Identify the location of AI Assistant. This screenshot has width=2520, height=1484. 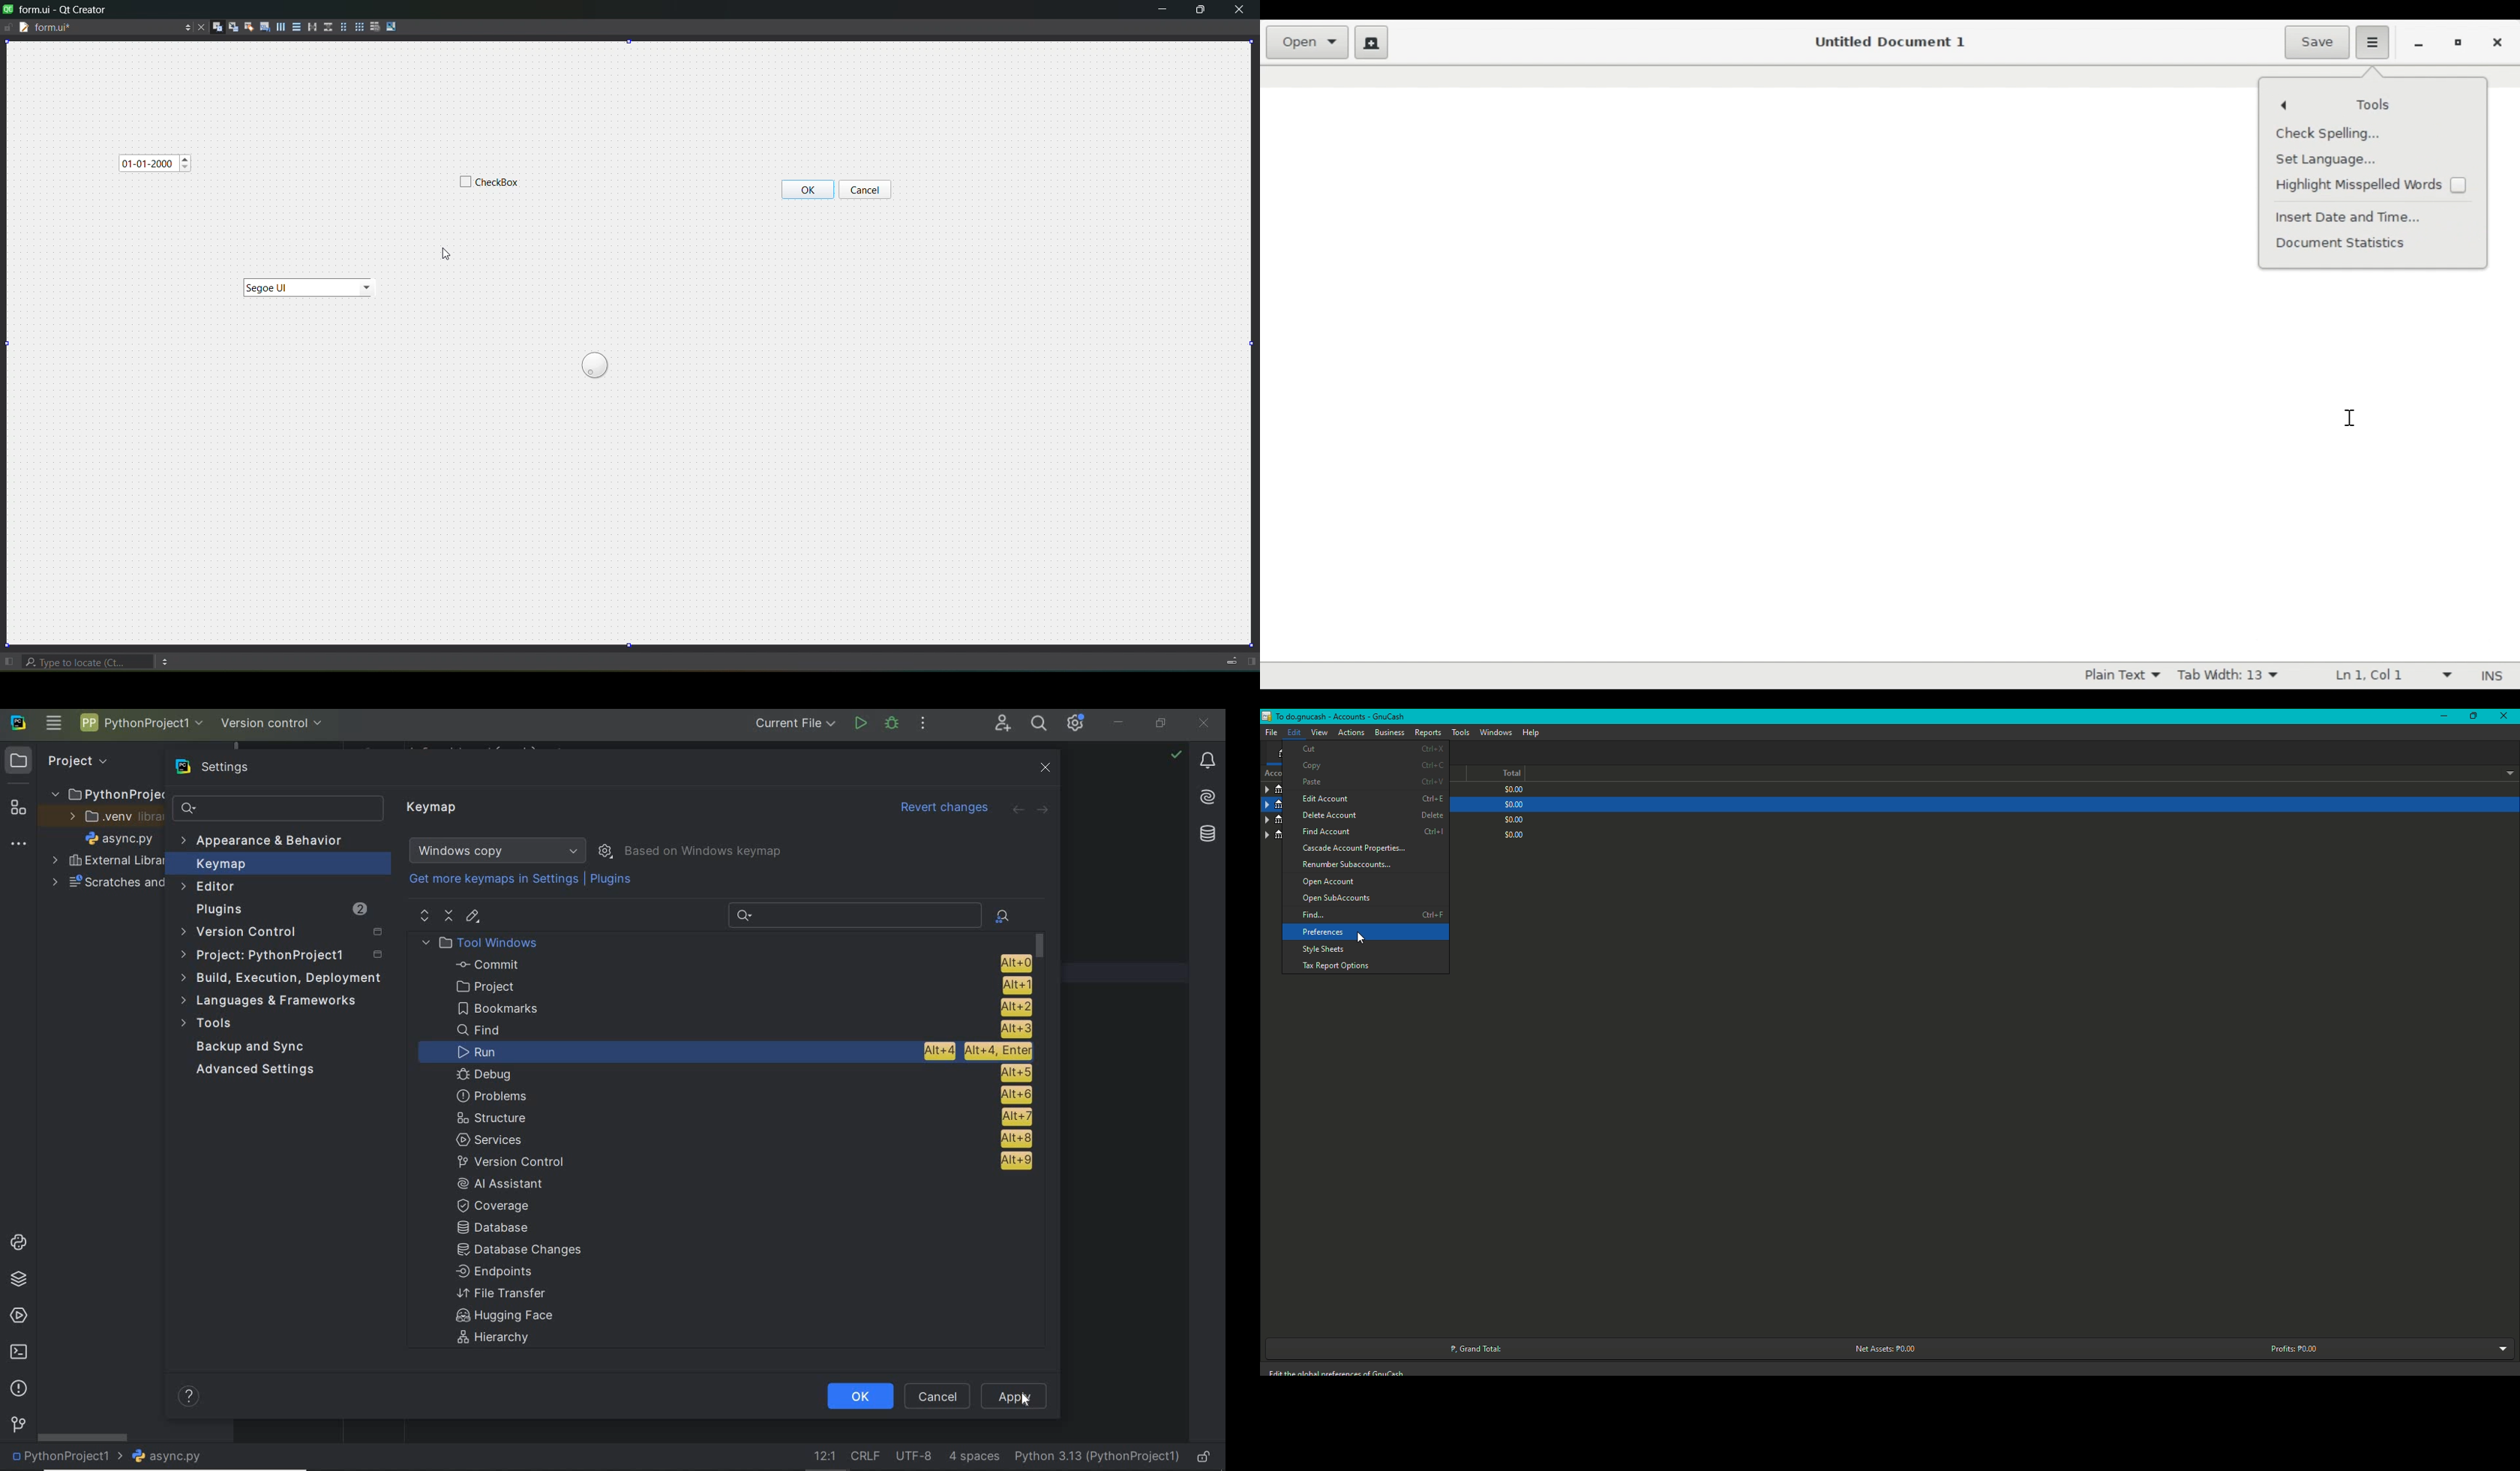
(511, 1183).